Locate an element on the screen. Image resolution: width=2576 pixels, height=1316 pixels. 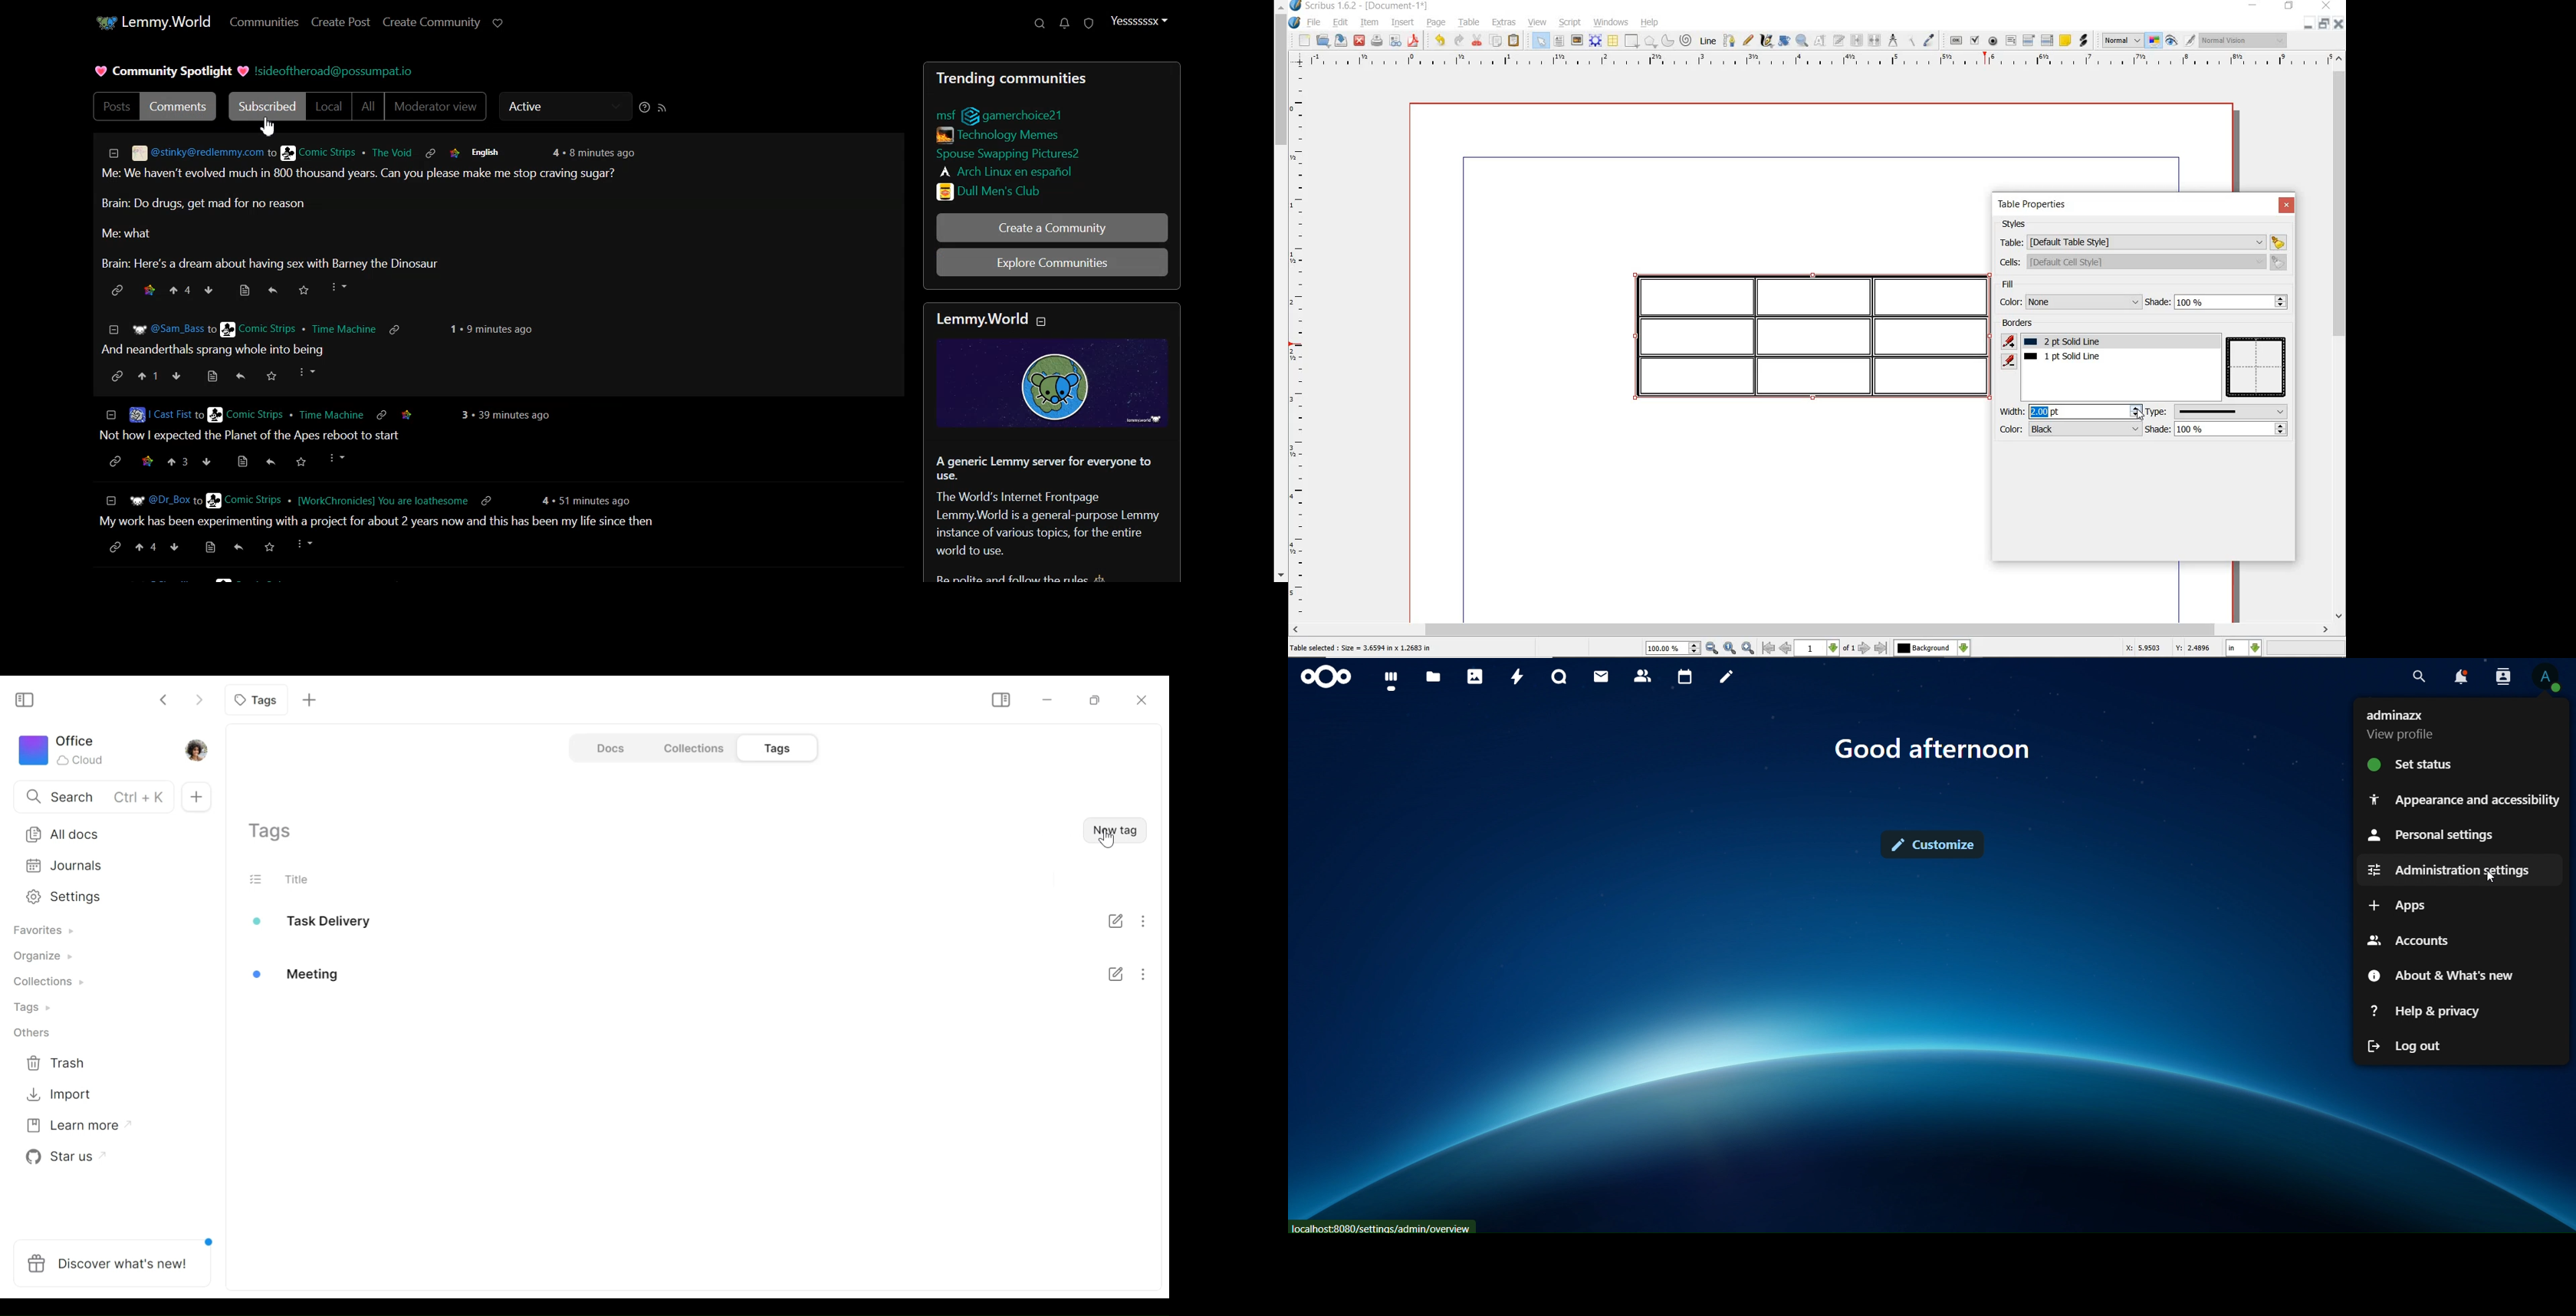
save is located at coordinates (1340, 40).